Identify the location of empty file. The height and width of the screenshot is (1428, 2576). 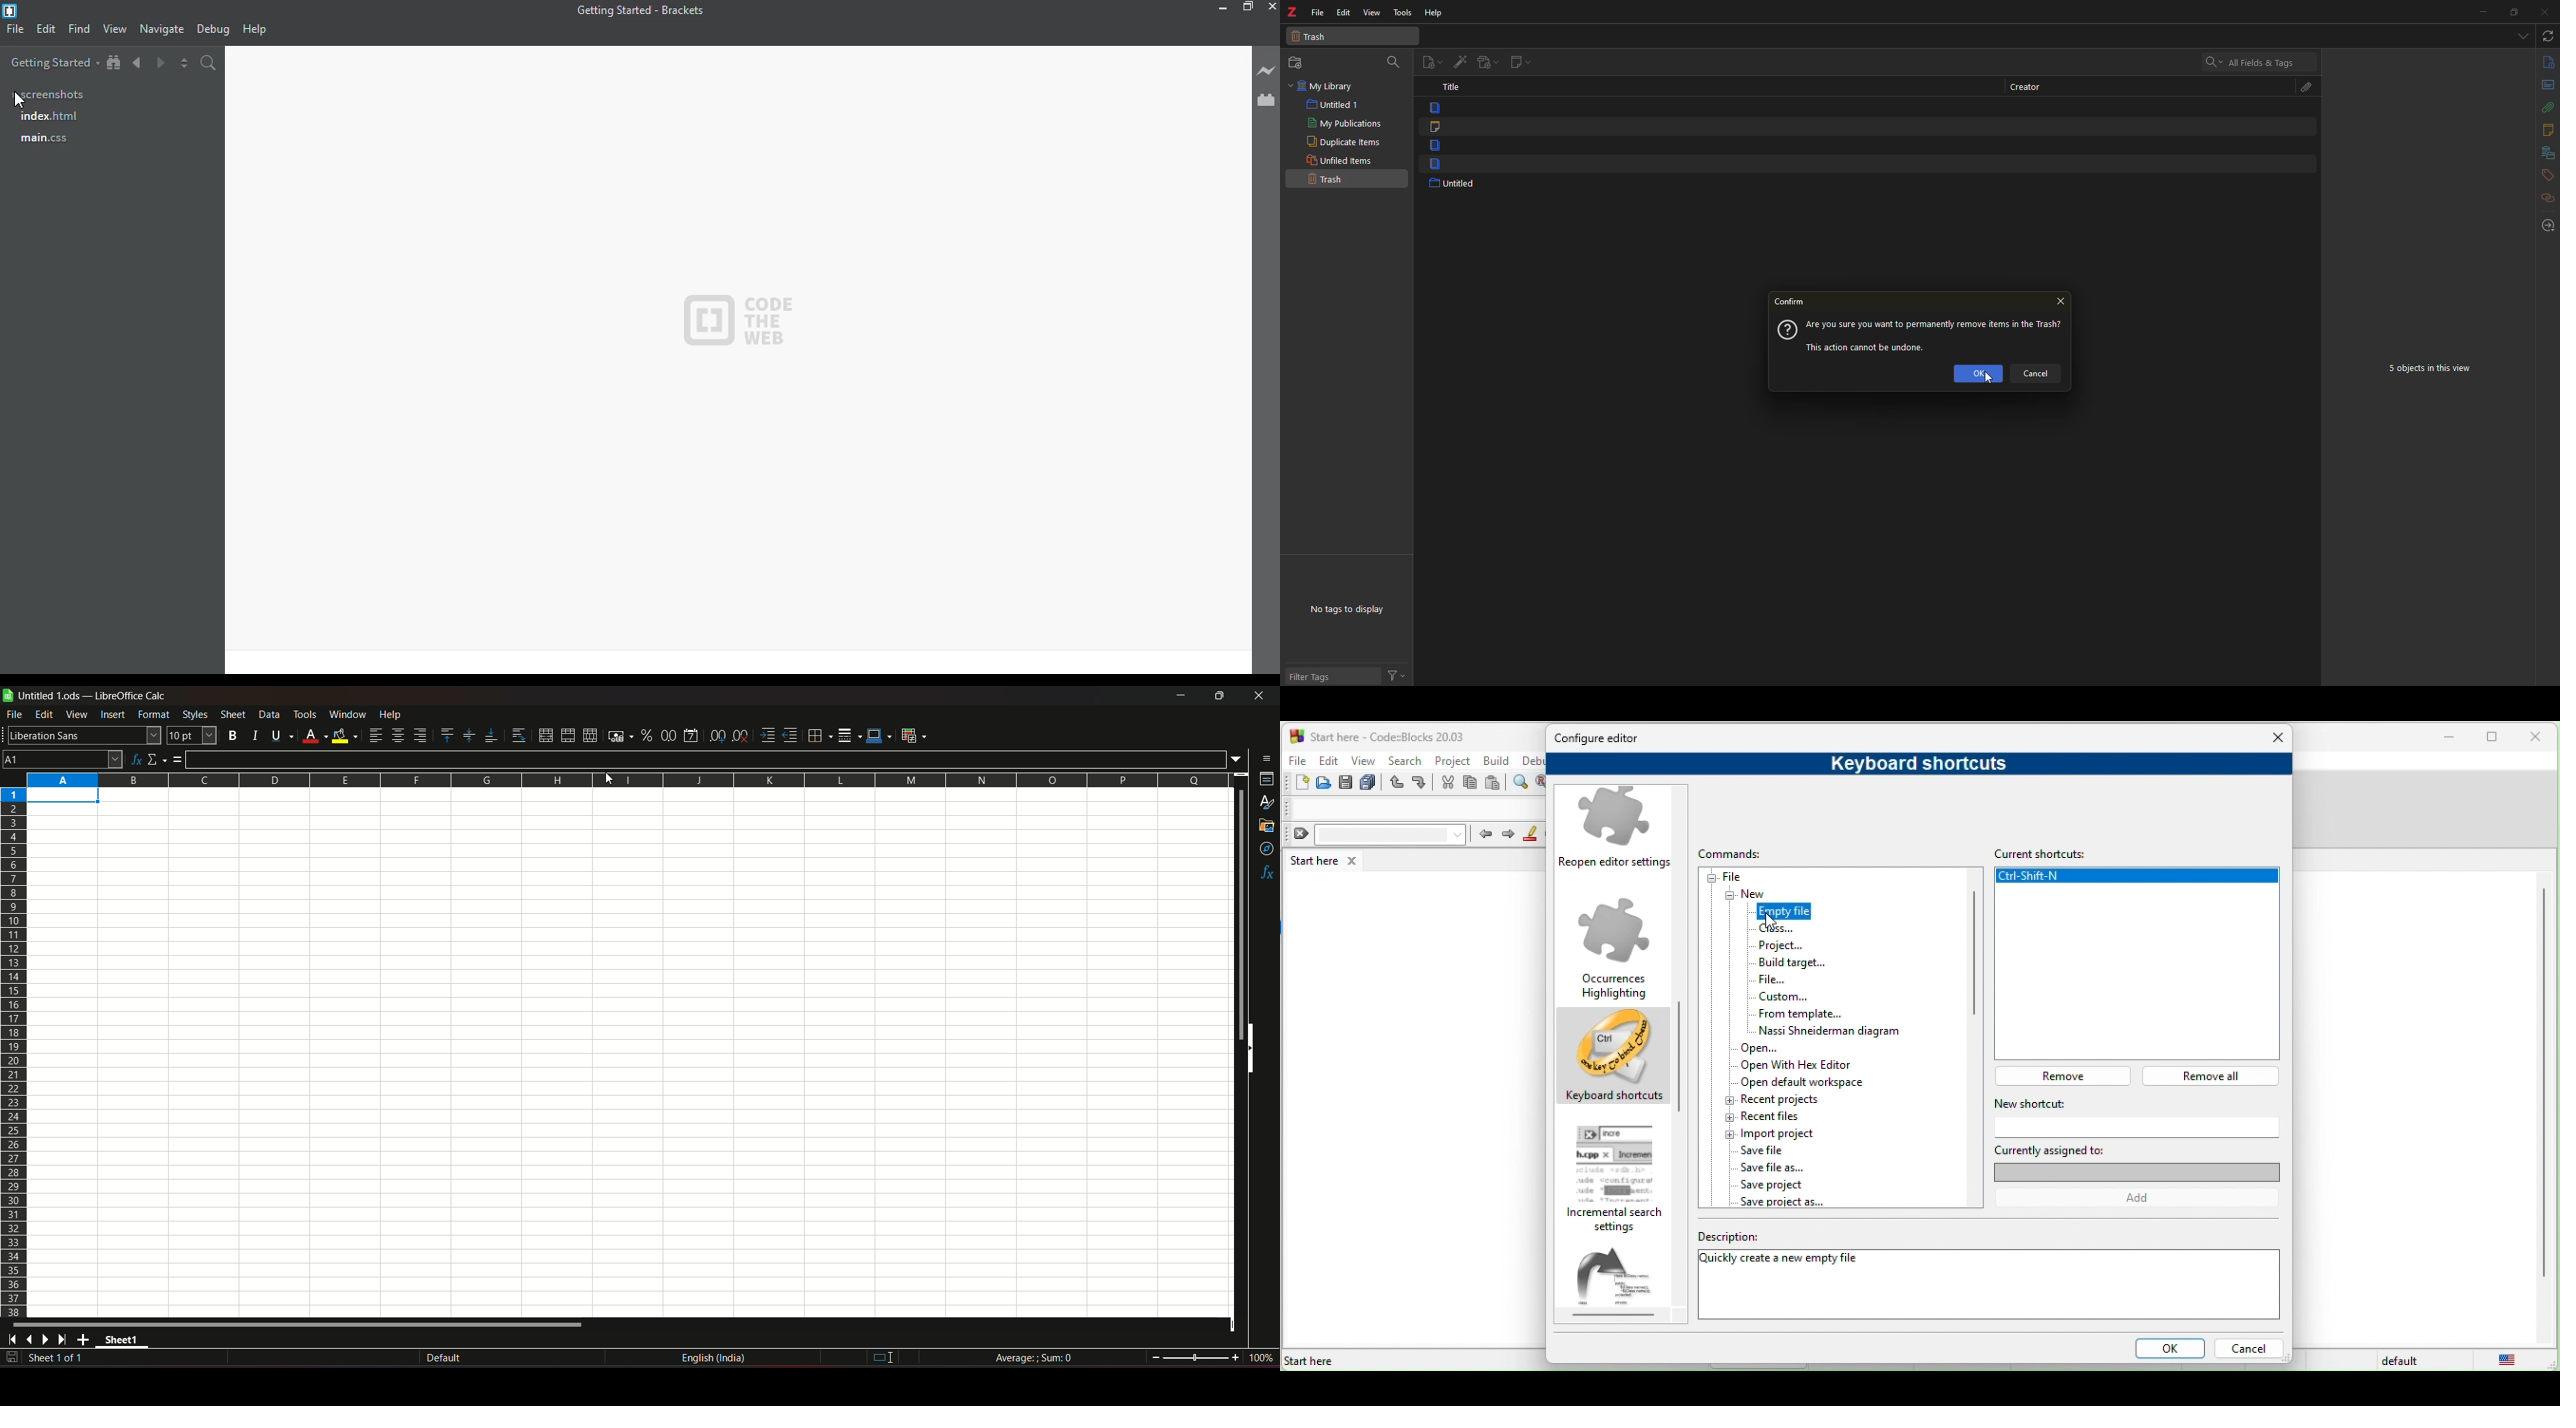
(1781, 910).